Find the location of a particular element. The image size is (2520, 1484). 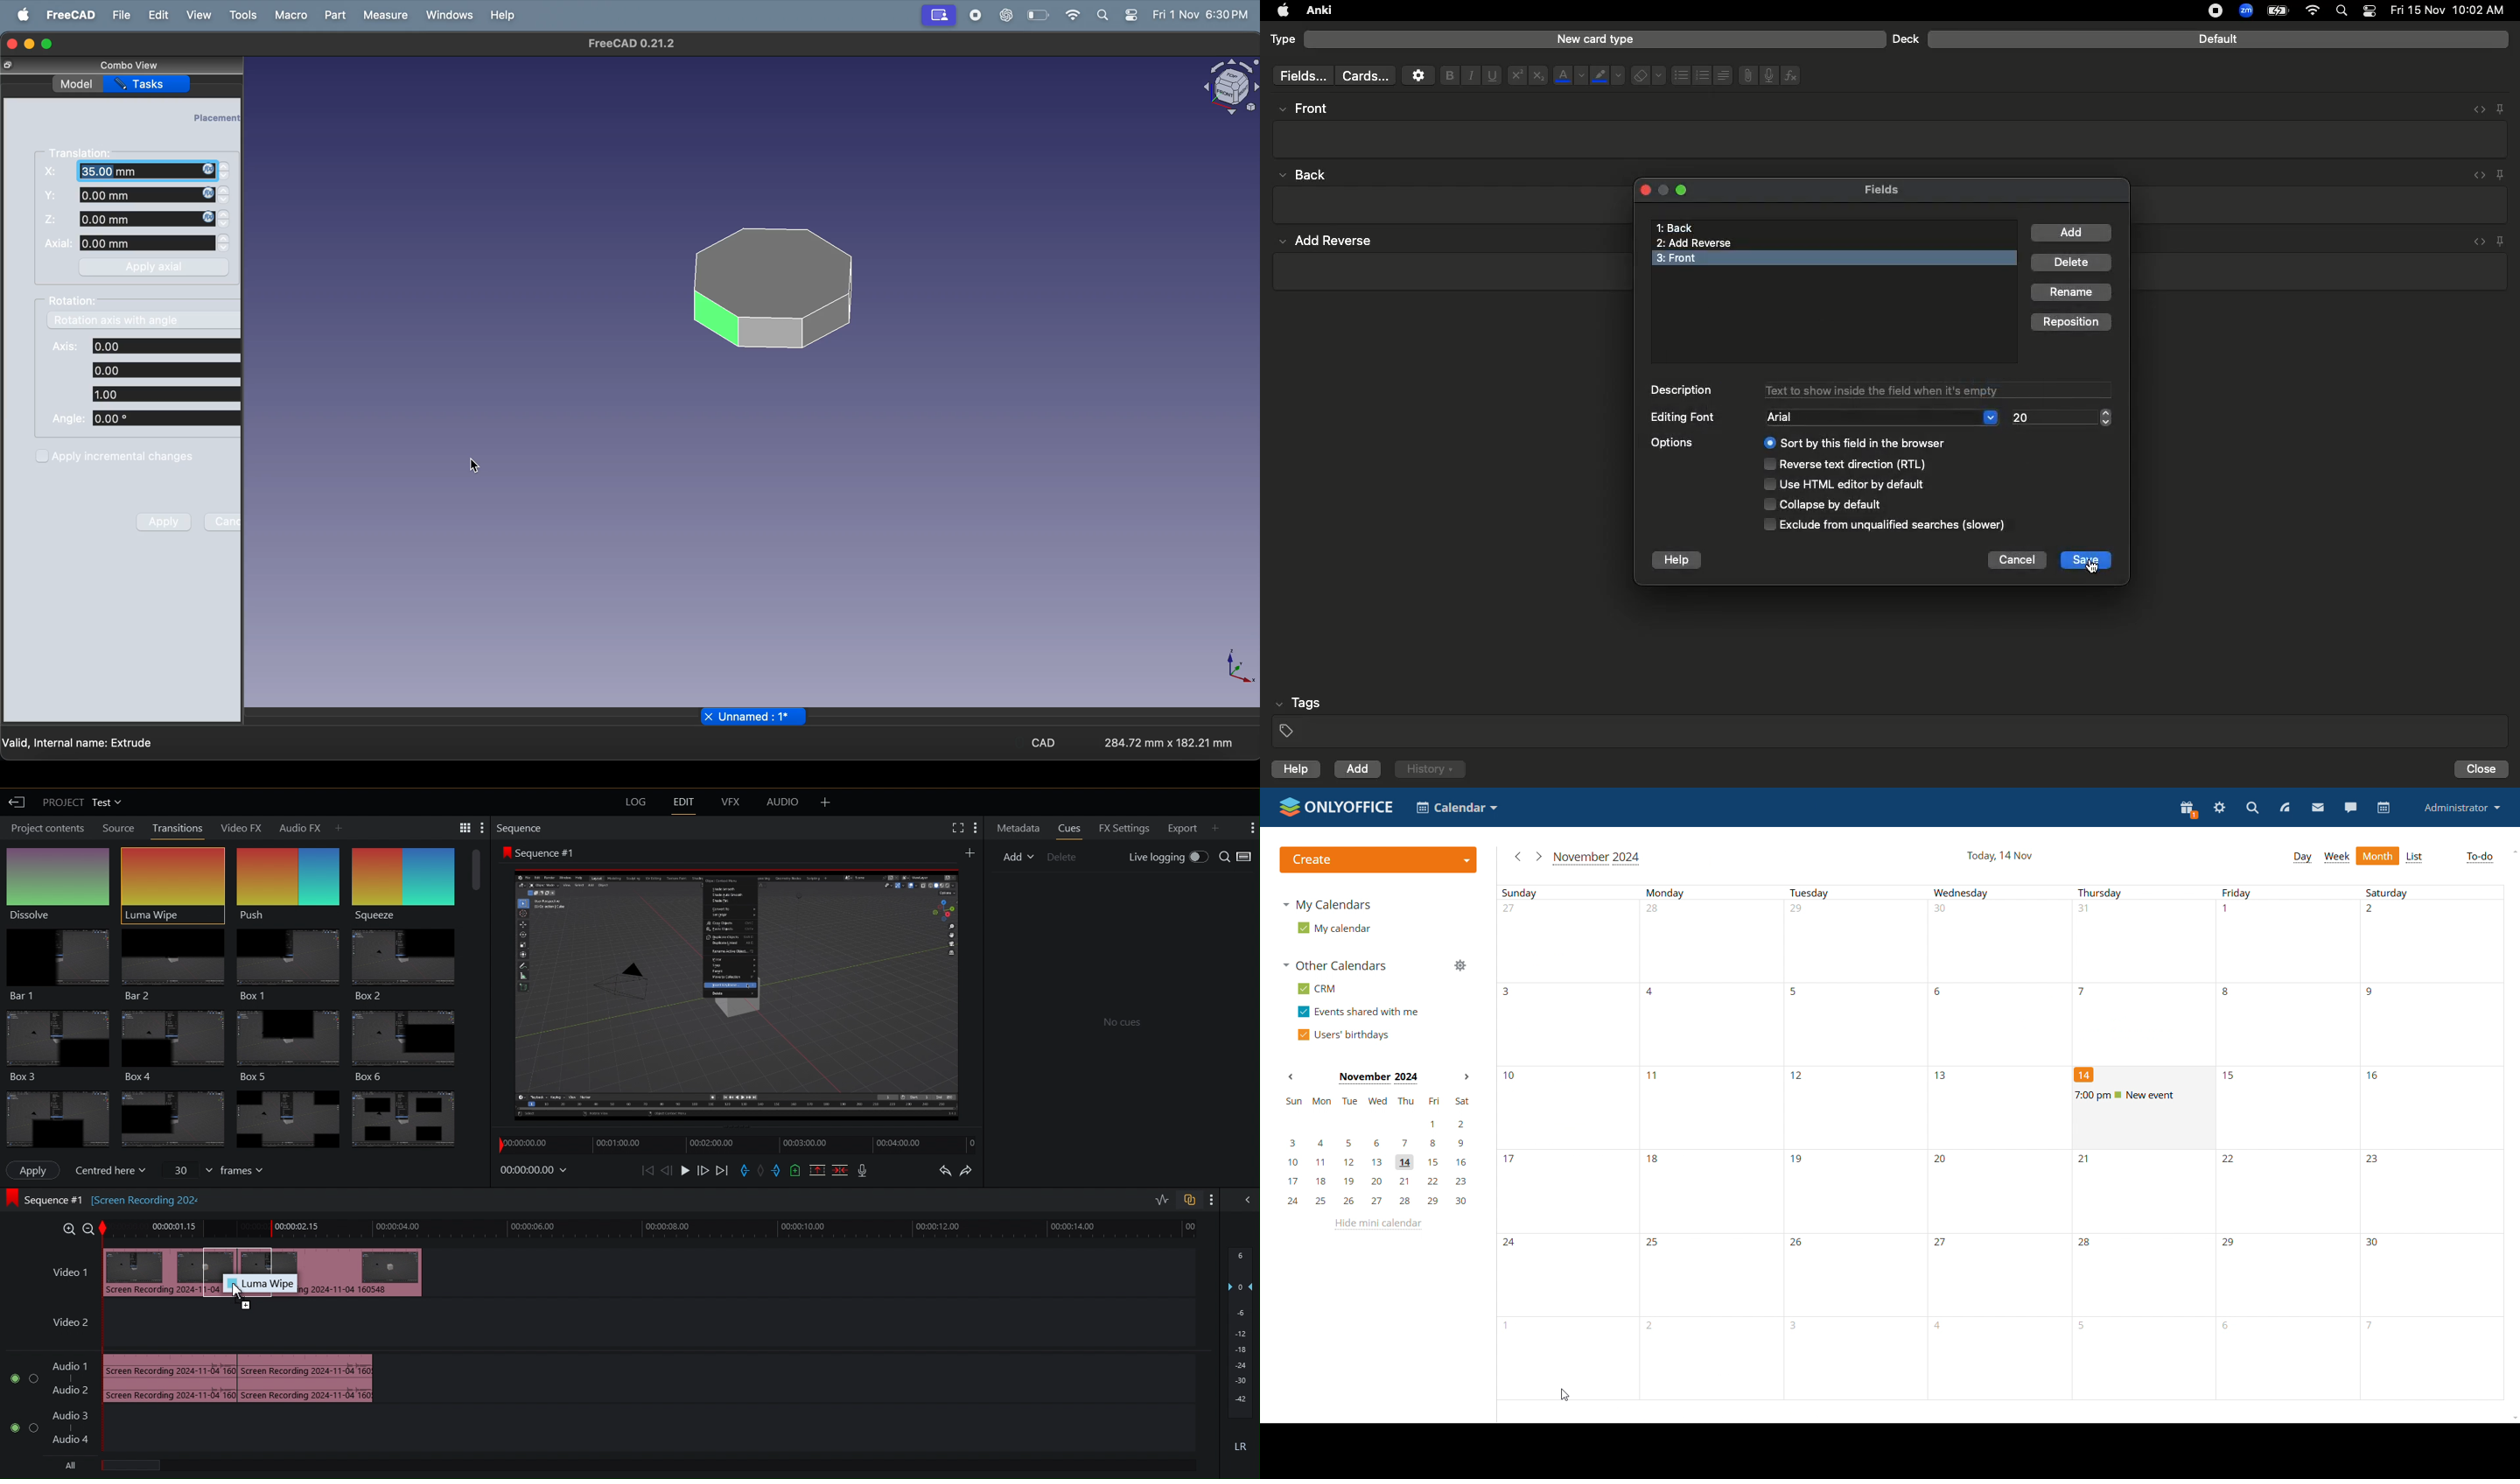

back is located at coordinates (1307, 174).